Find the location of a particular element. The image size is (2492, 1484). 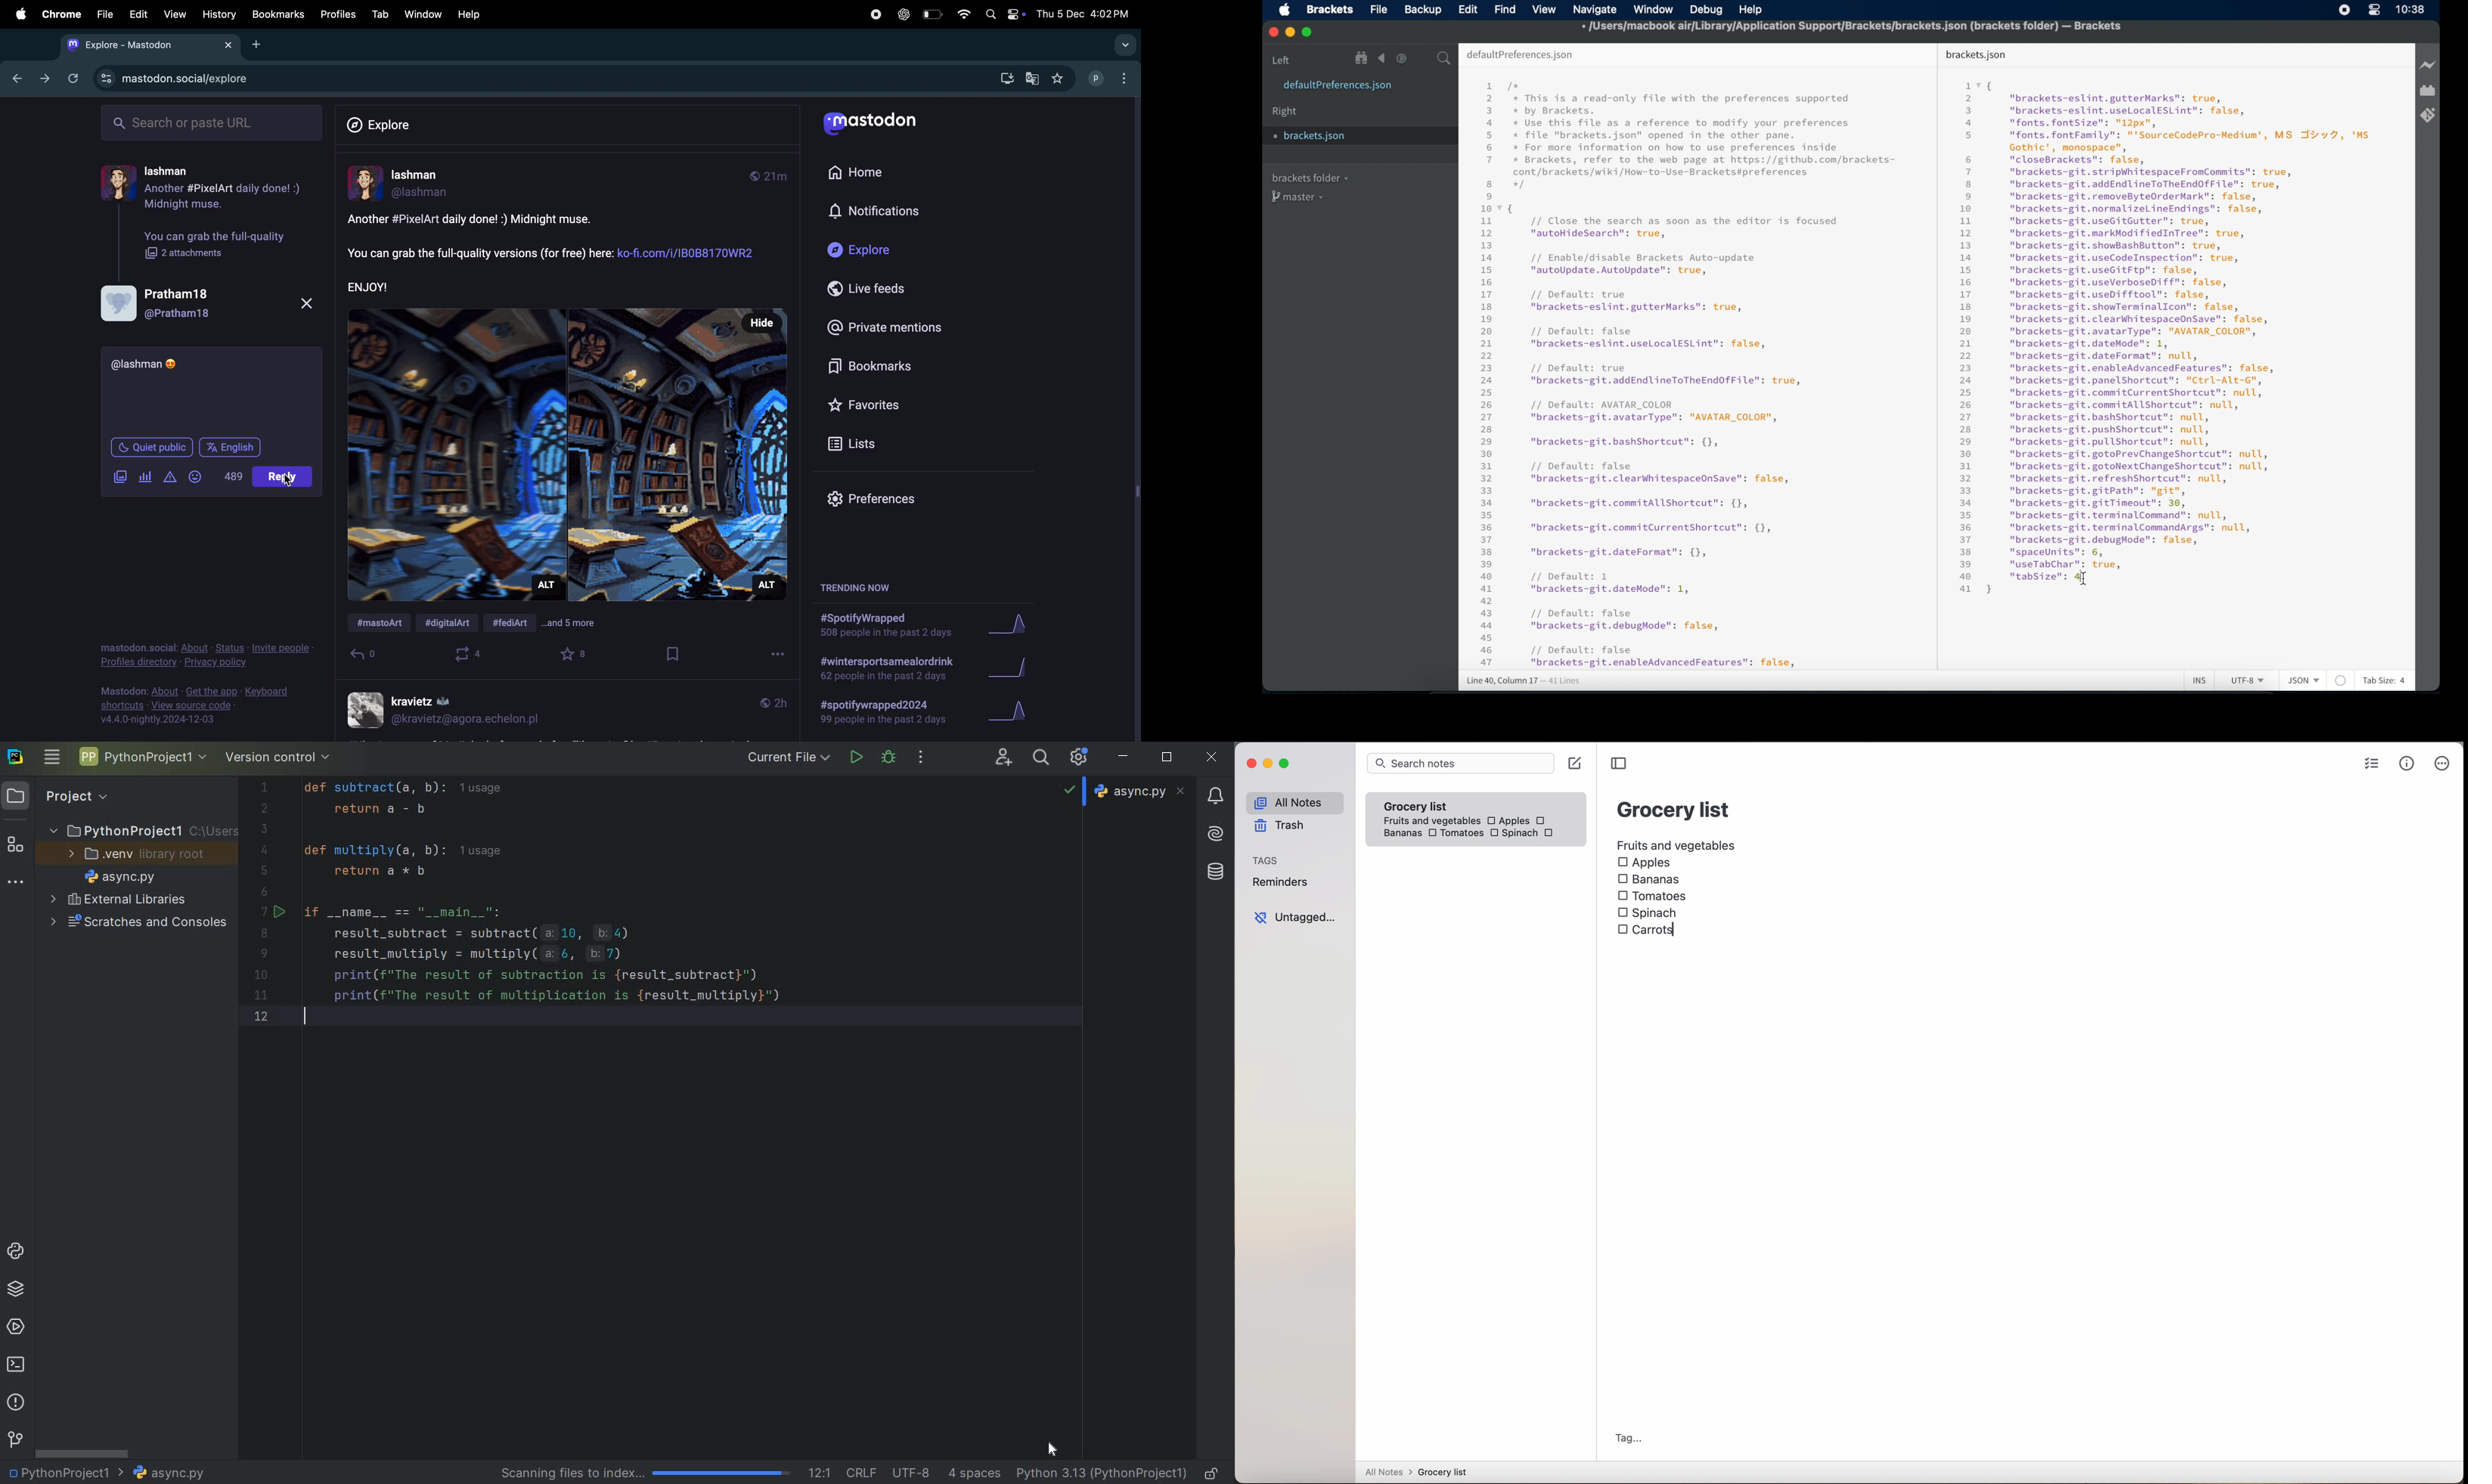

restore down is located at coordinates (1167, 758).